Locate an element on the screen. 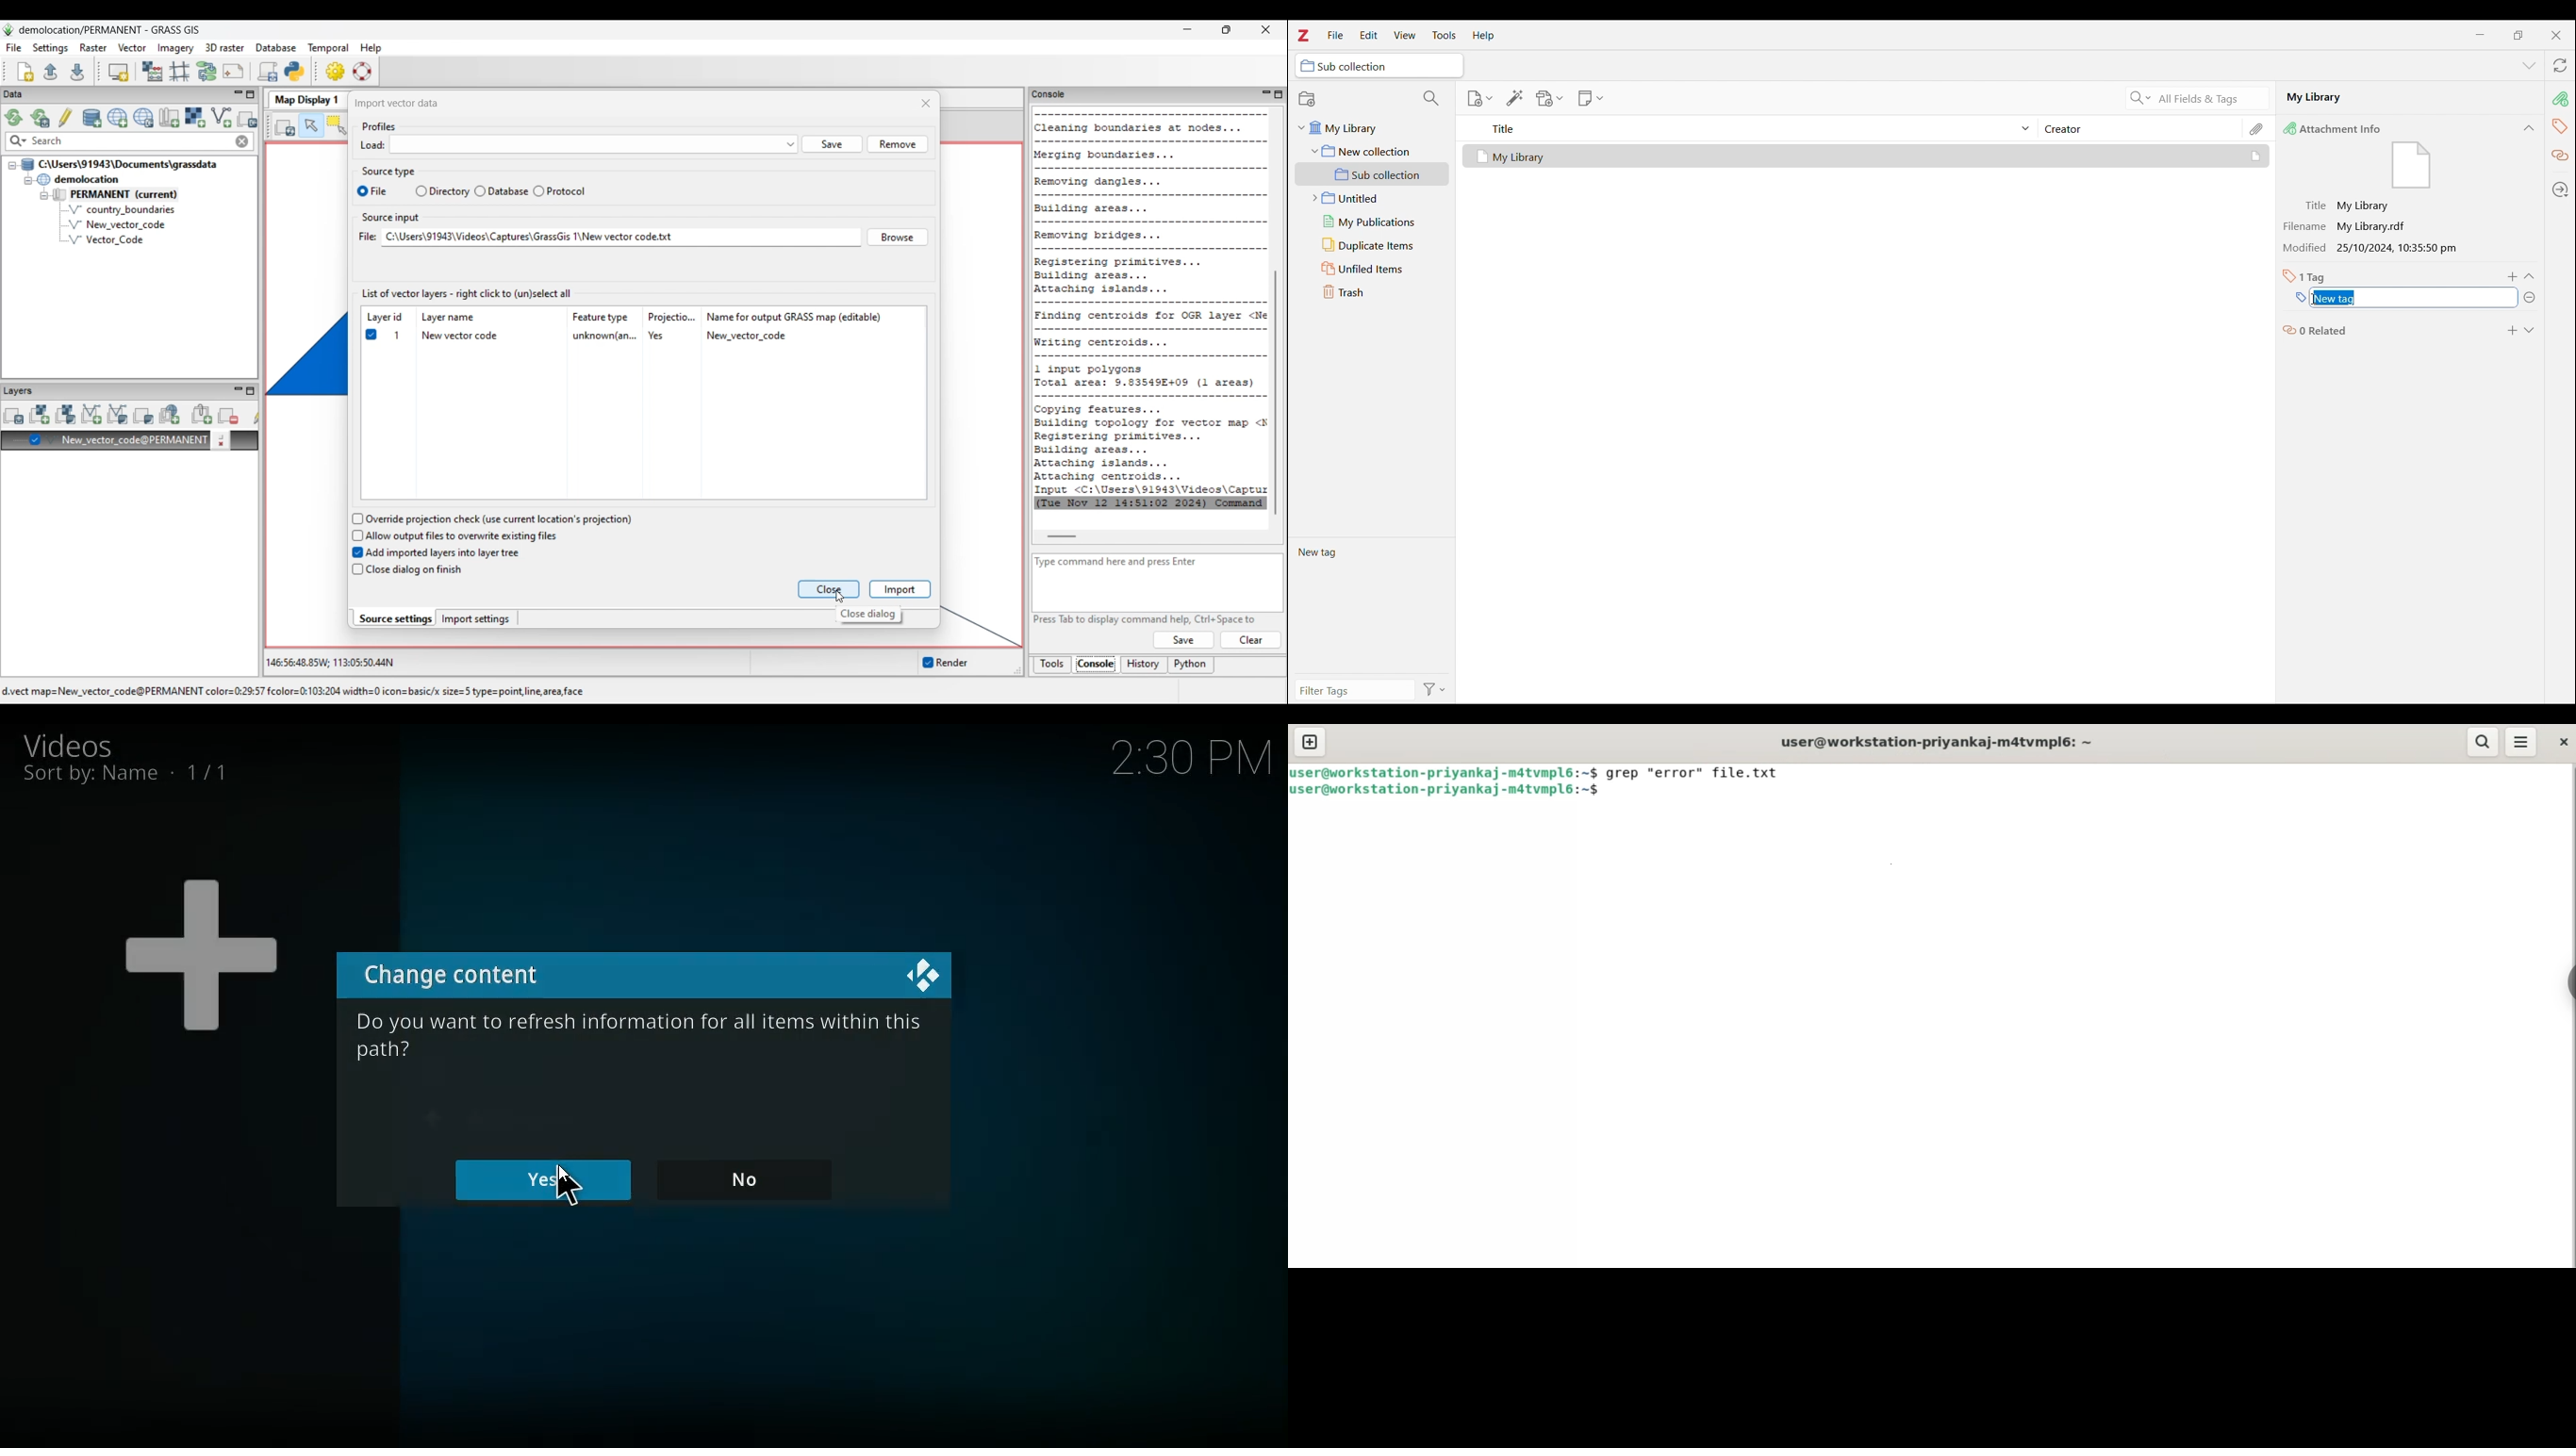  Add is located at coordinates (2512, 330).